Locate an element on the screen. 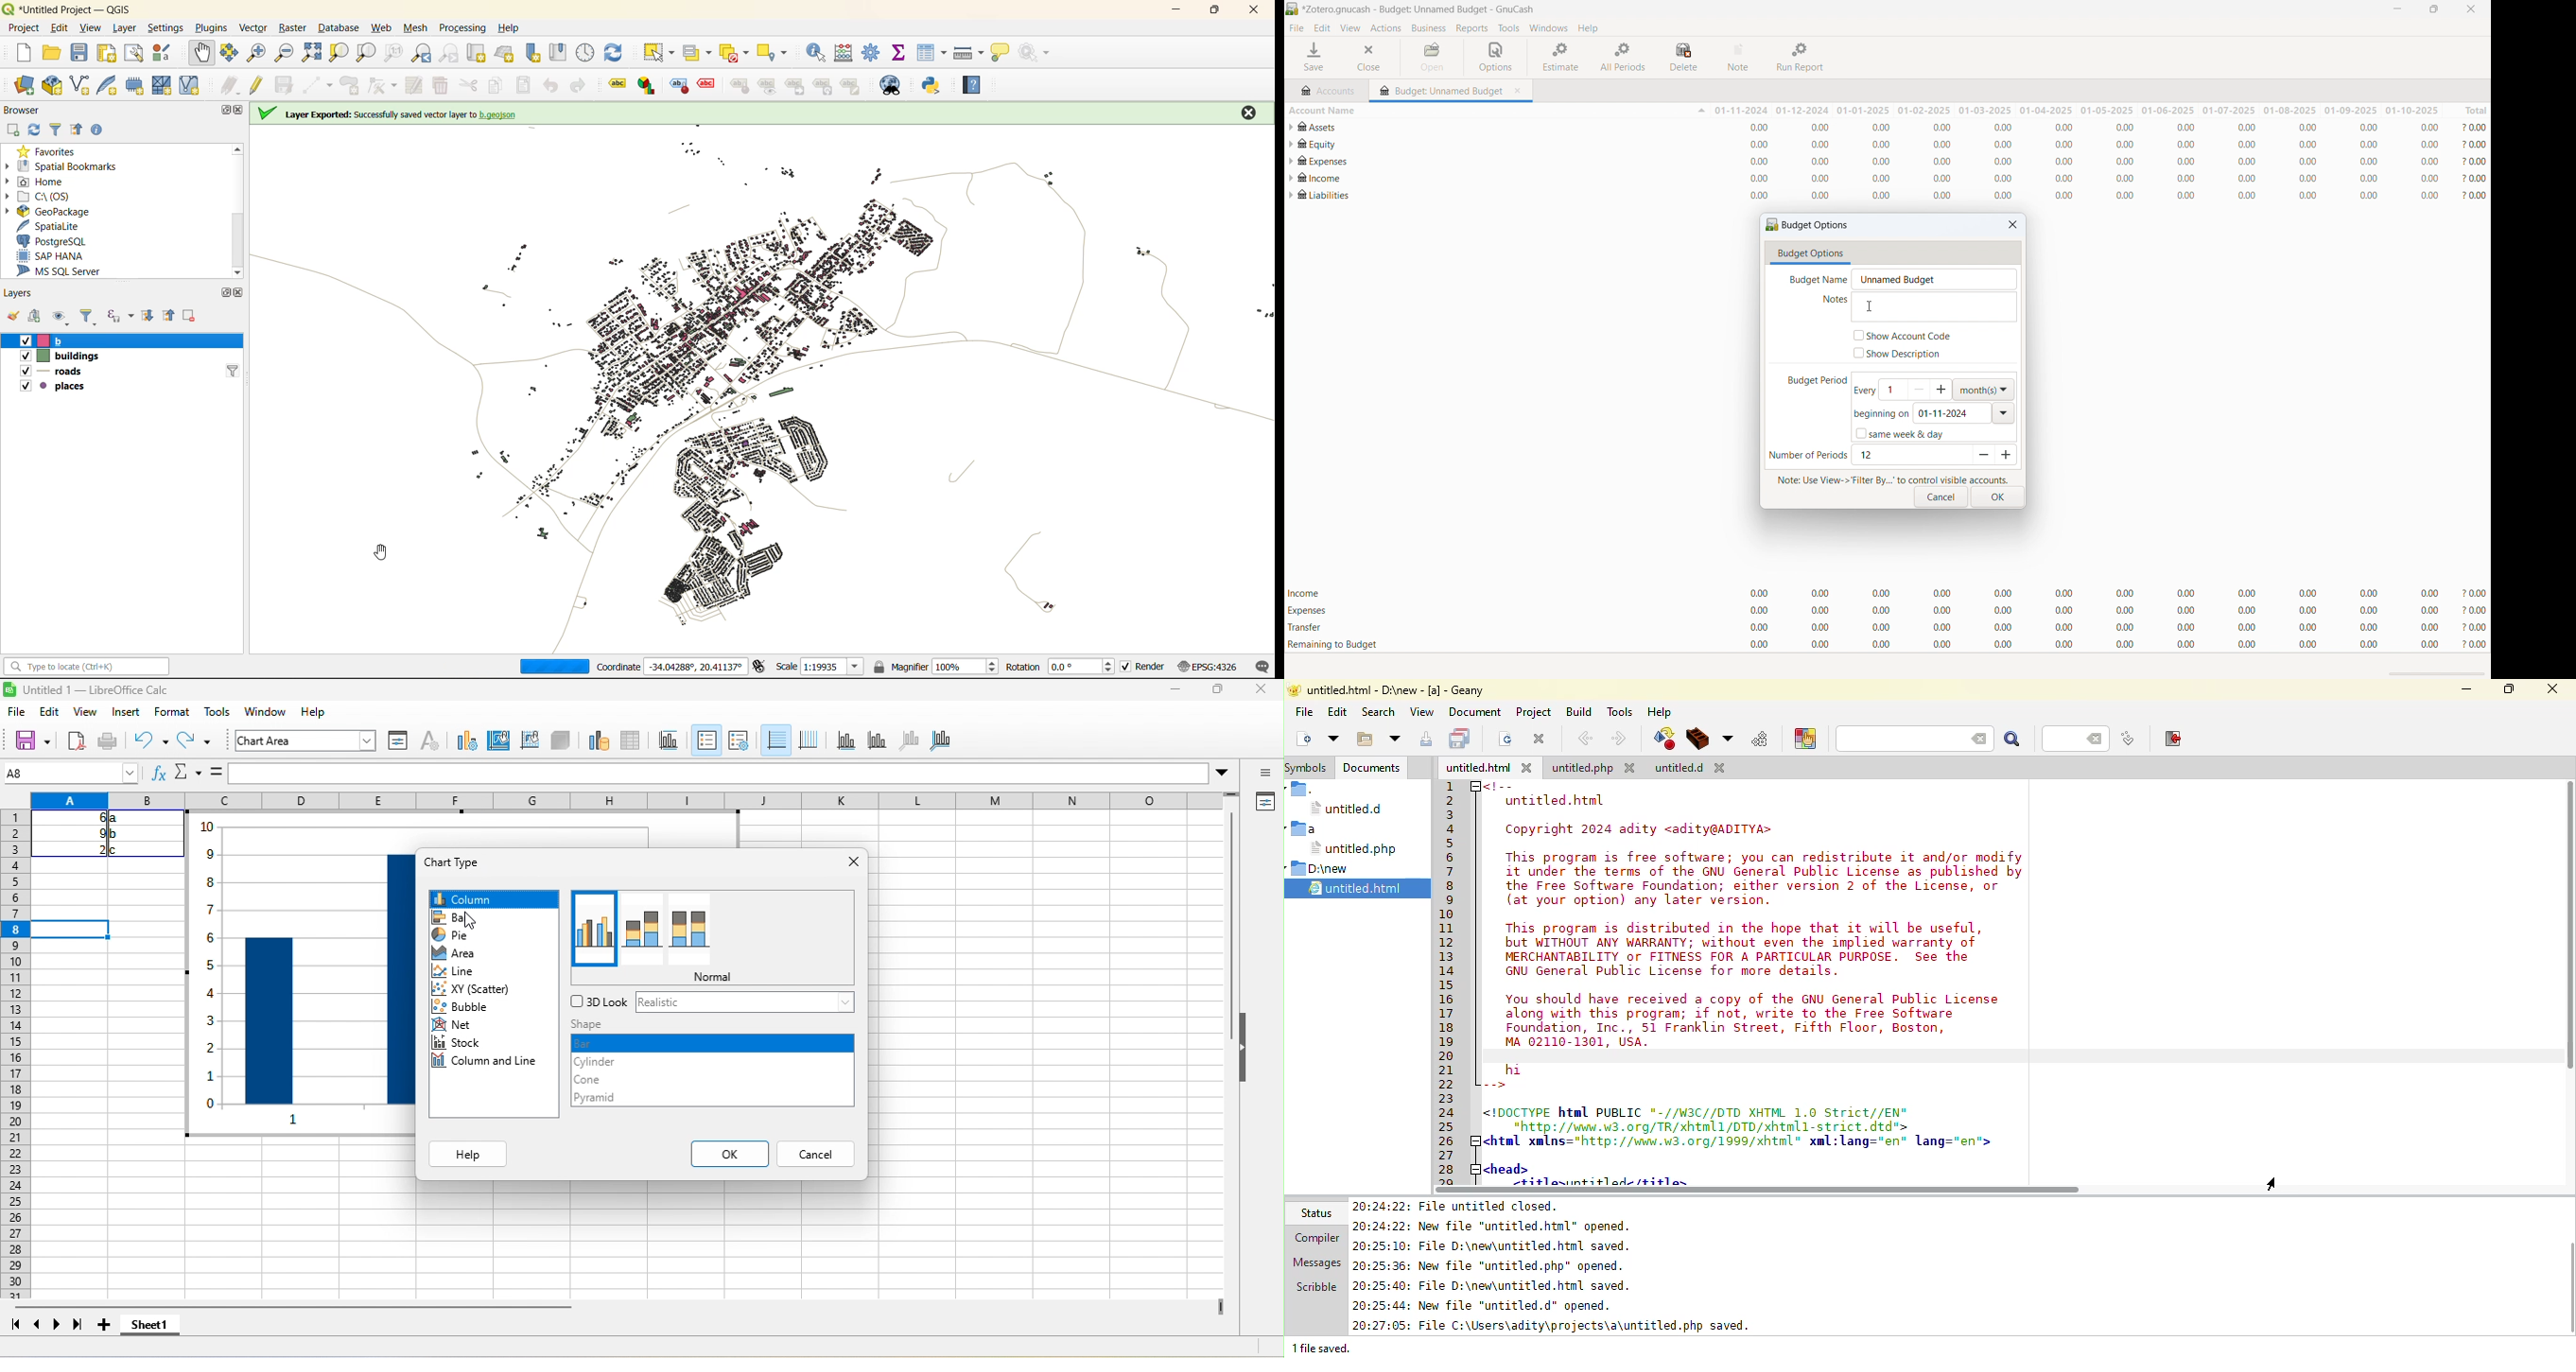 This screenshot has height=1372, width=2576. filter by expression is located at coordinates (120, 317).